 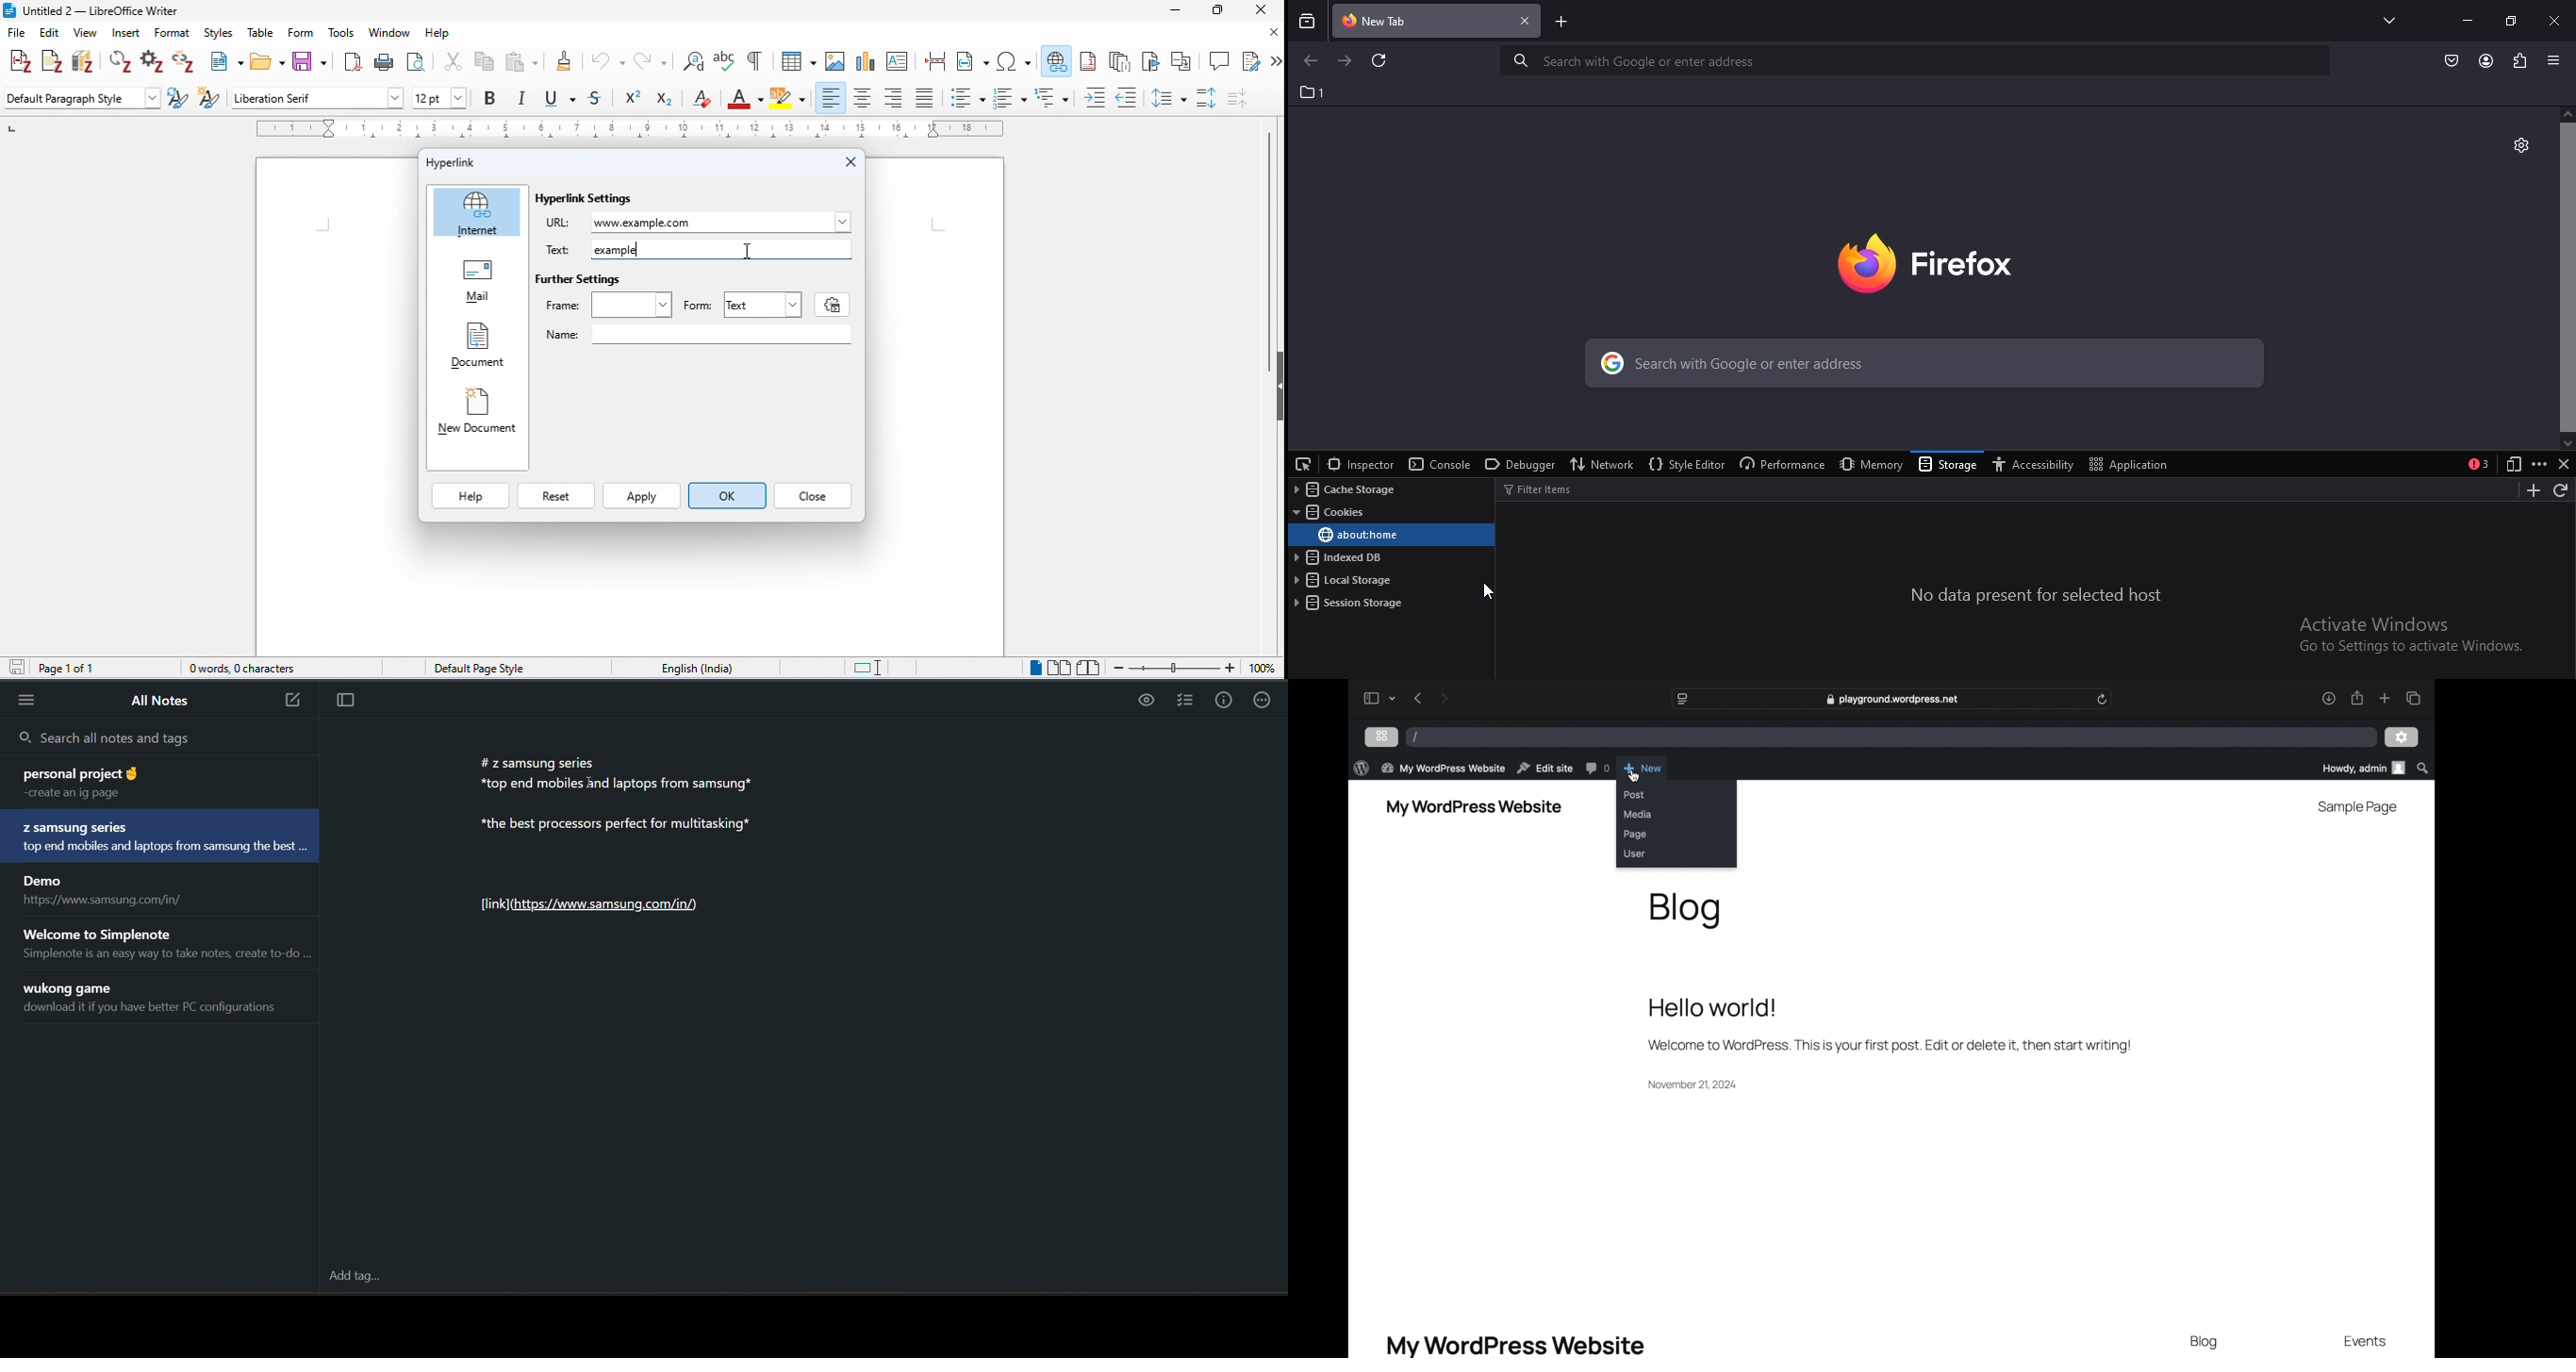 I want to click on clone, so click(x=566, y=61).